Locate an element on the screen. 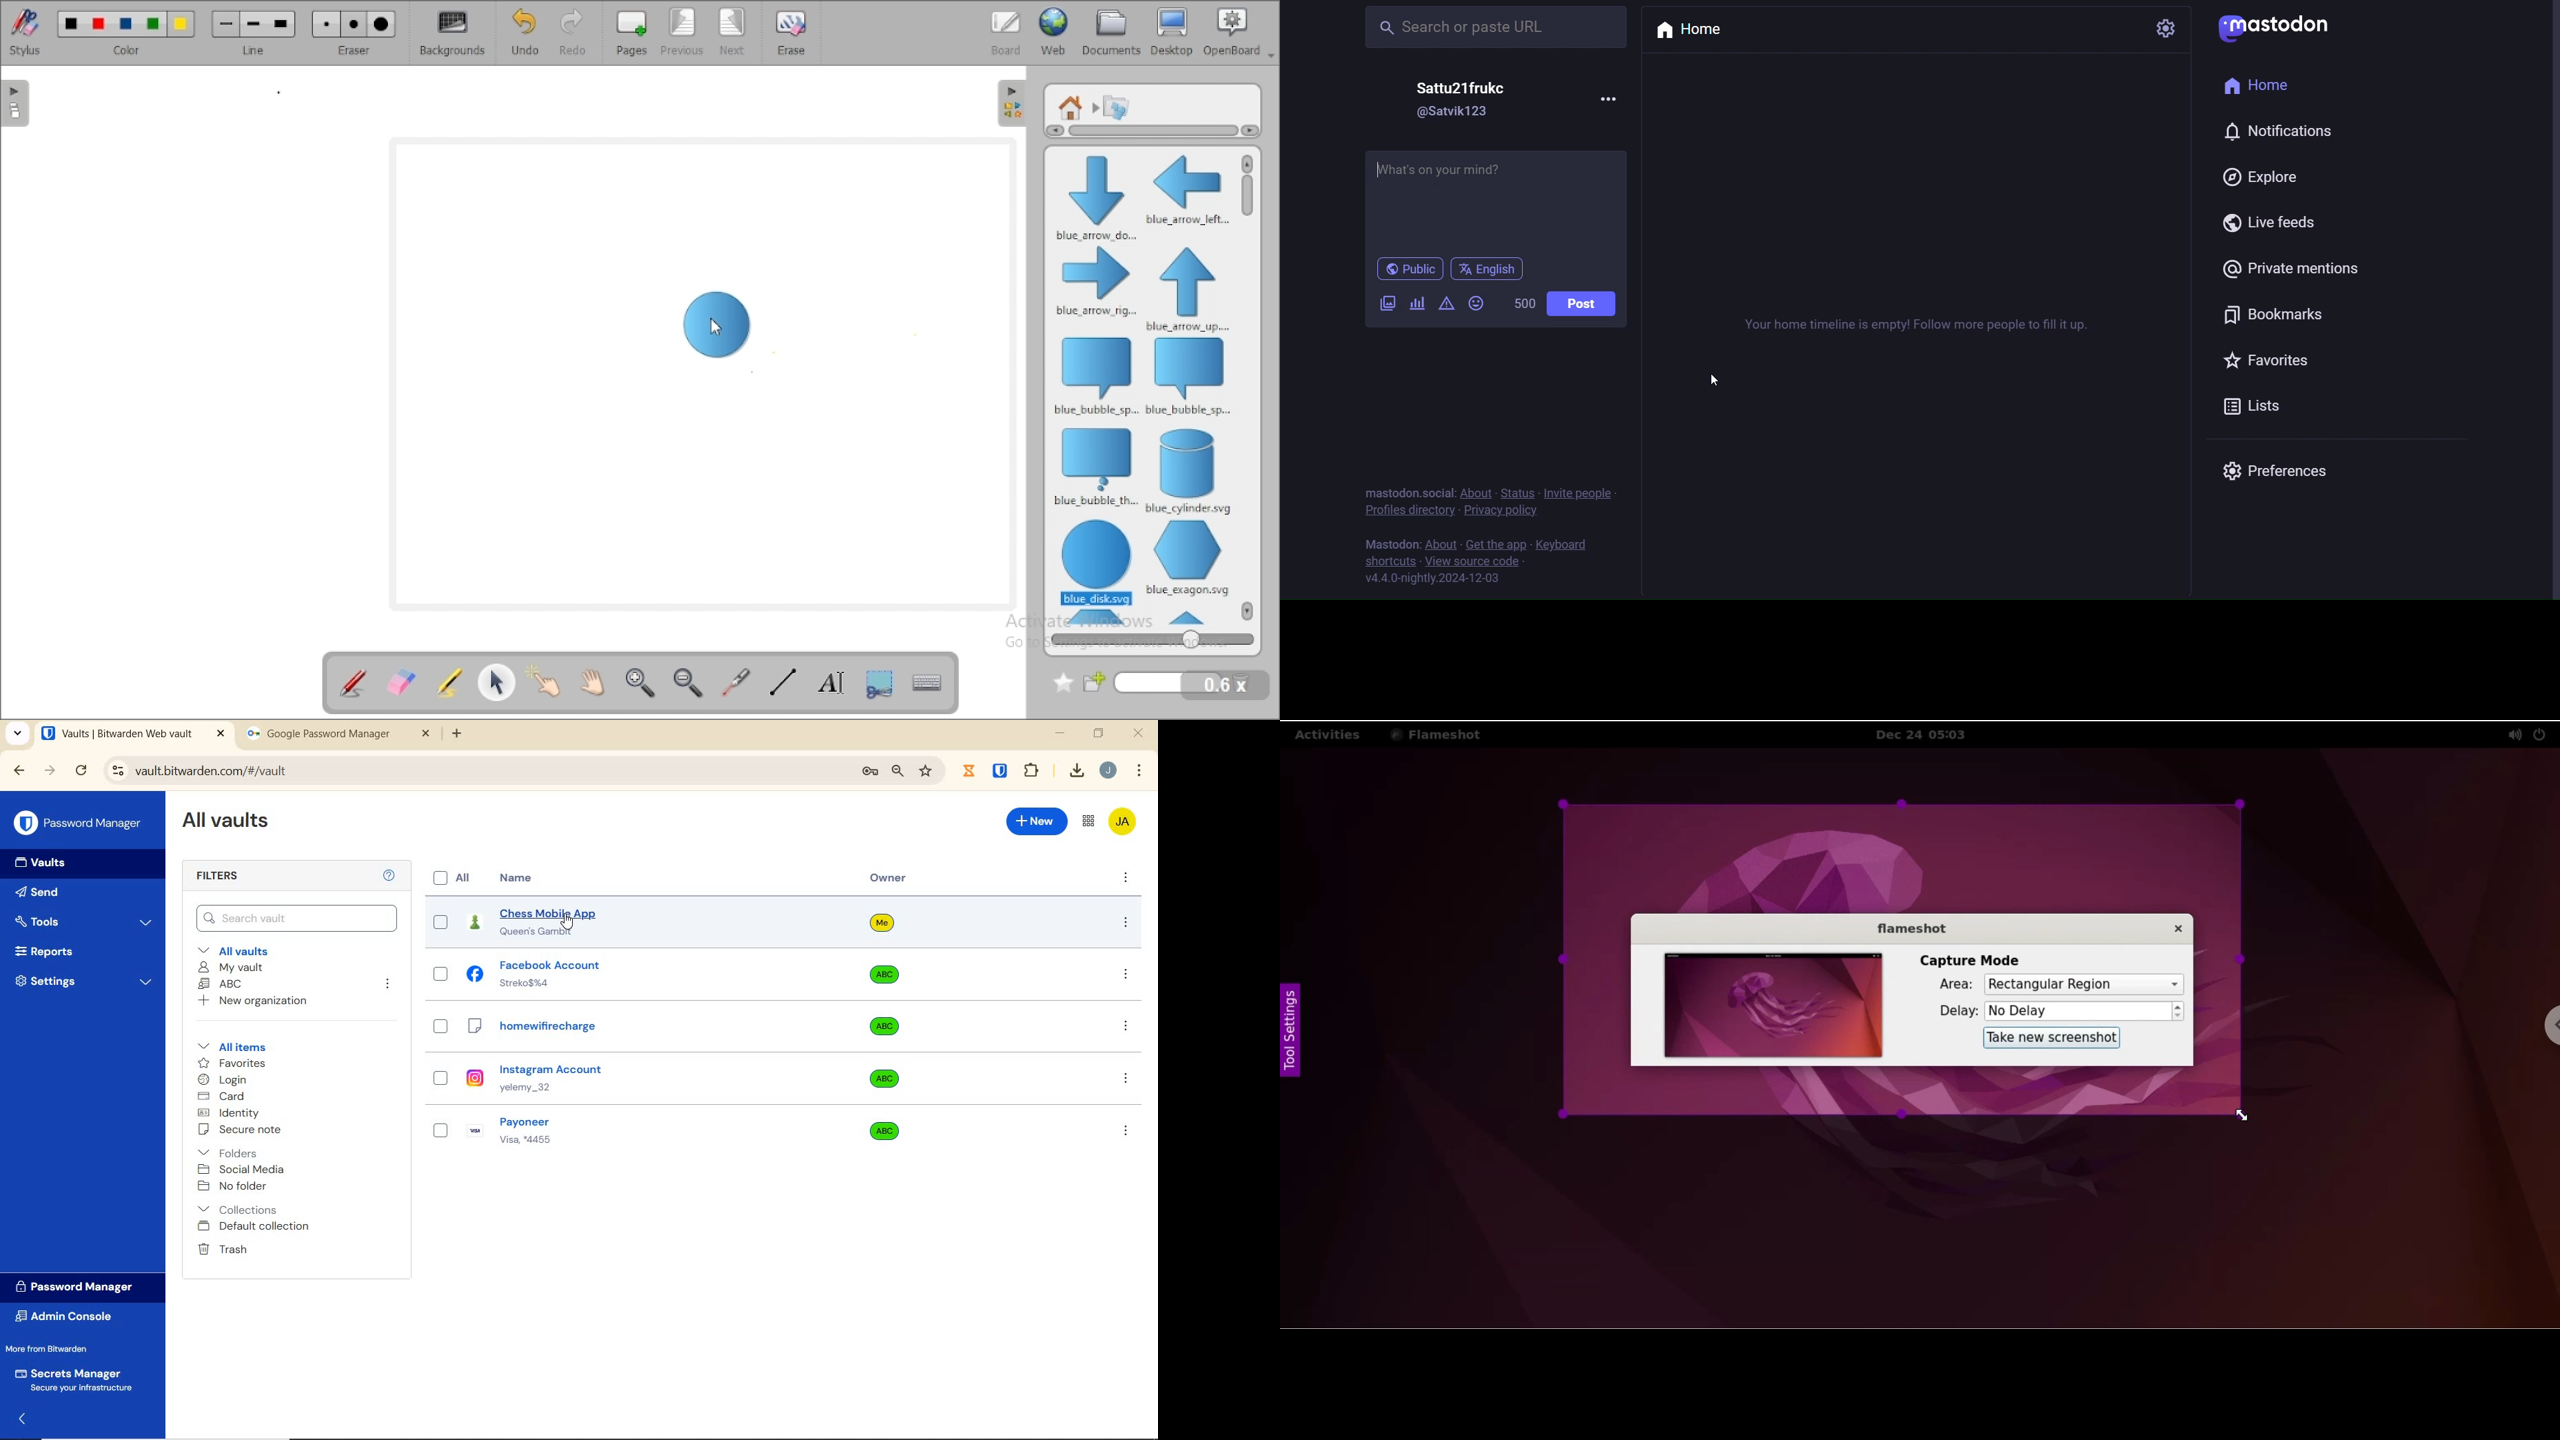 The width and height of the screenshot is (2576, 1456). power options is located at coordinates (2543, 733).